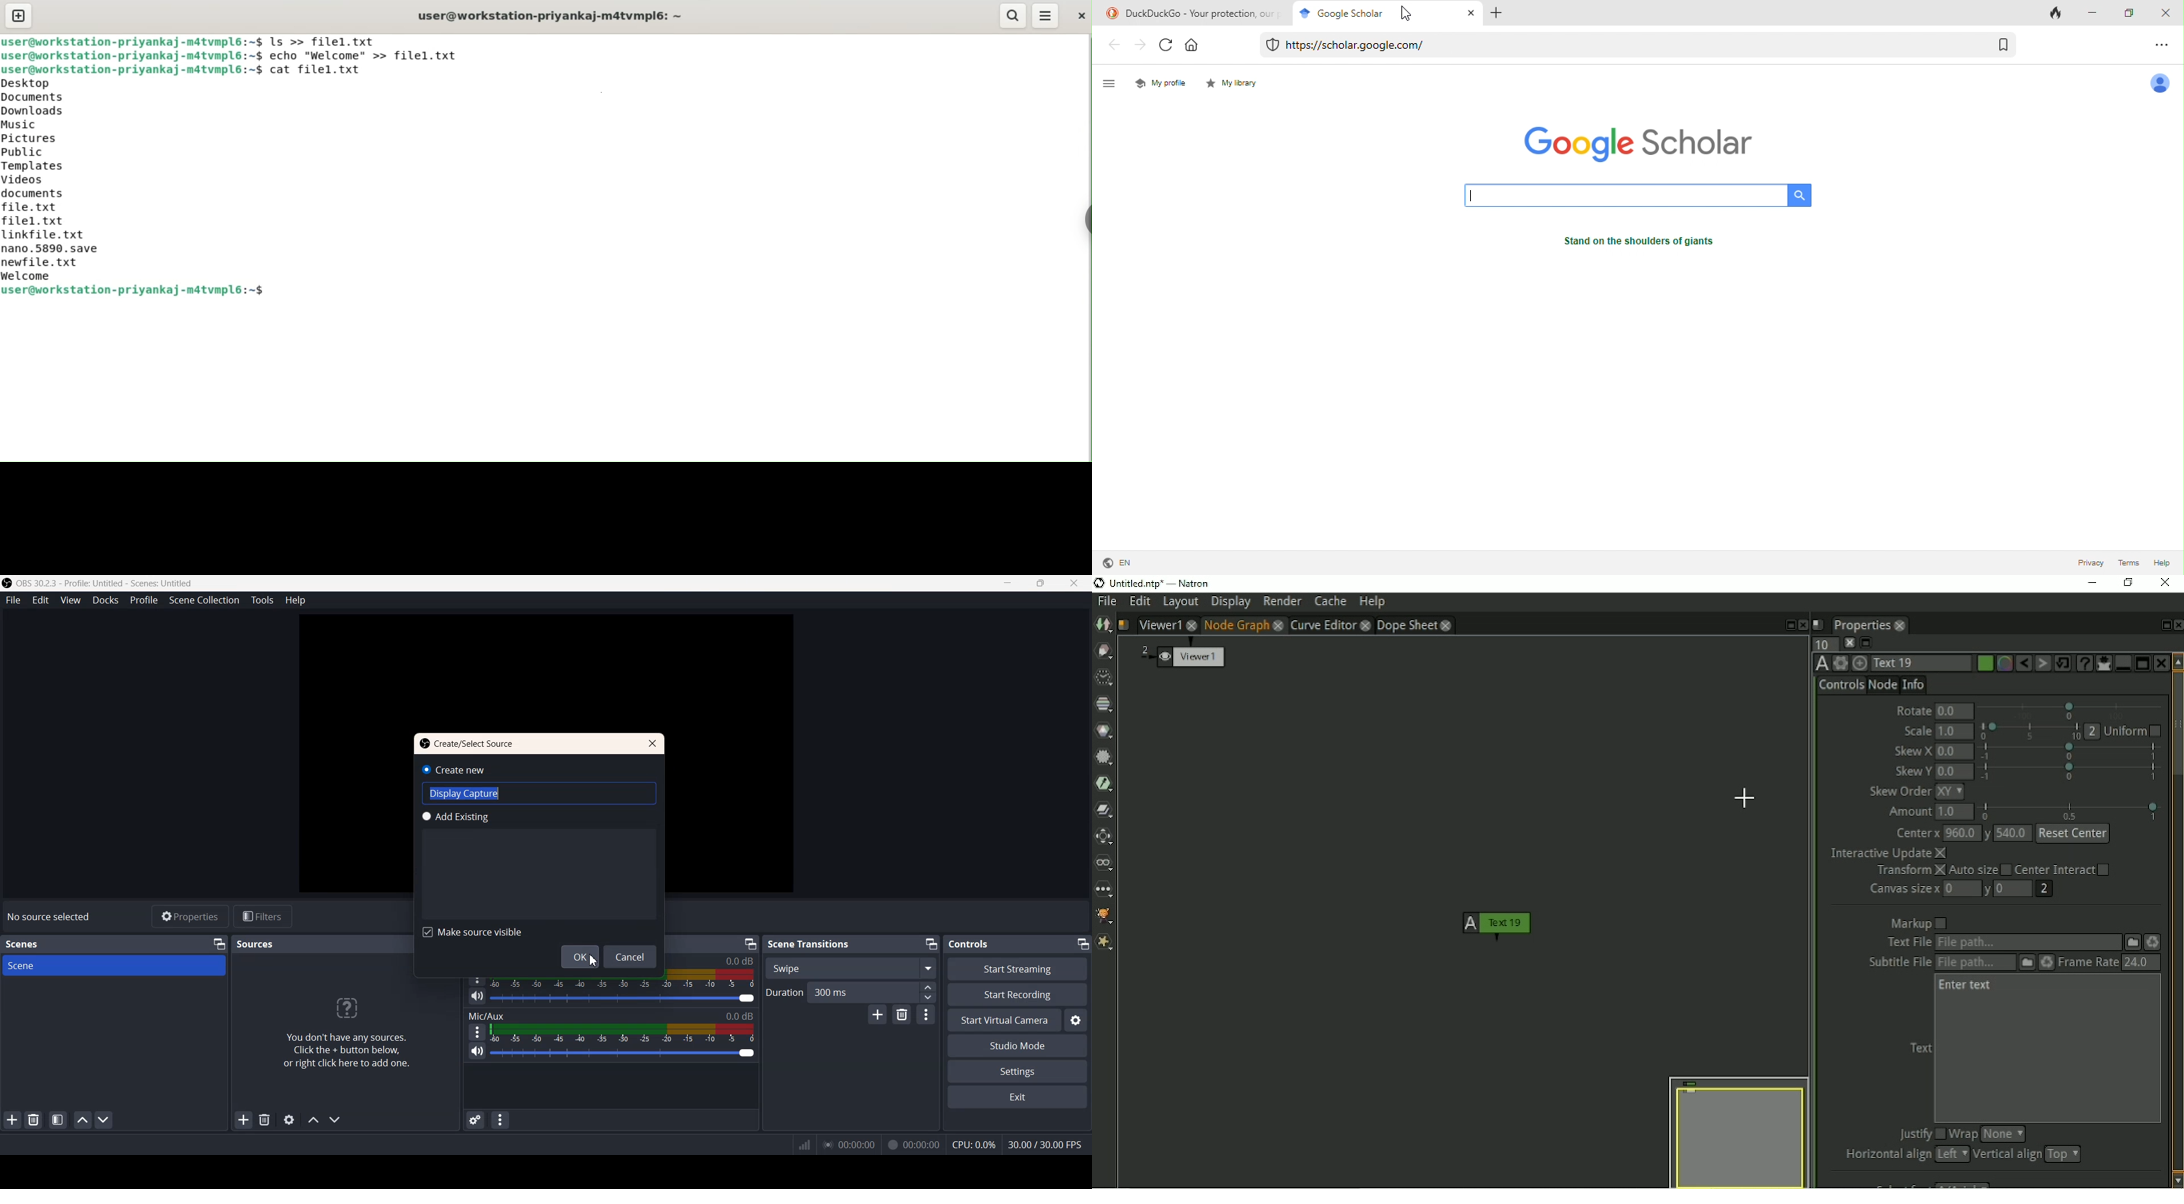 The image size is (2184, 1204). What do you see at coordinates (622, 1053) in the screenshot?
I see `Volume Adjuster` at bounding box center [622, 1053].